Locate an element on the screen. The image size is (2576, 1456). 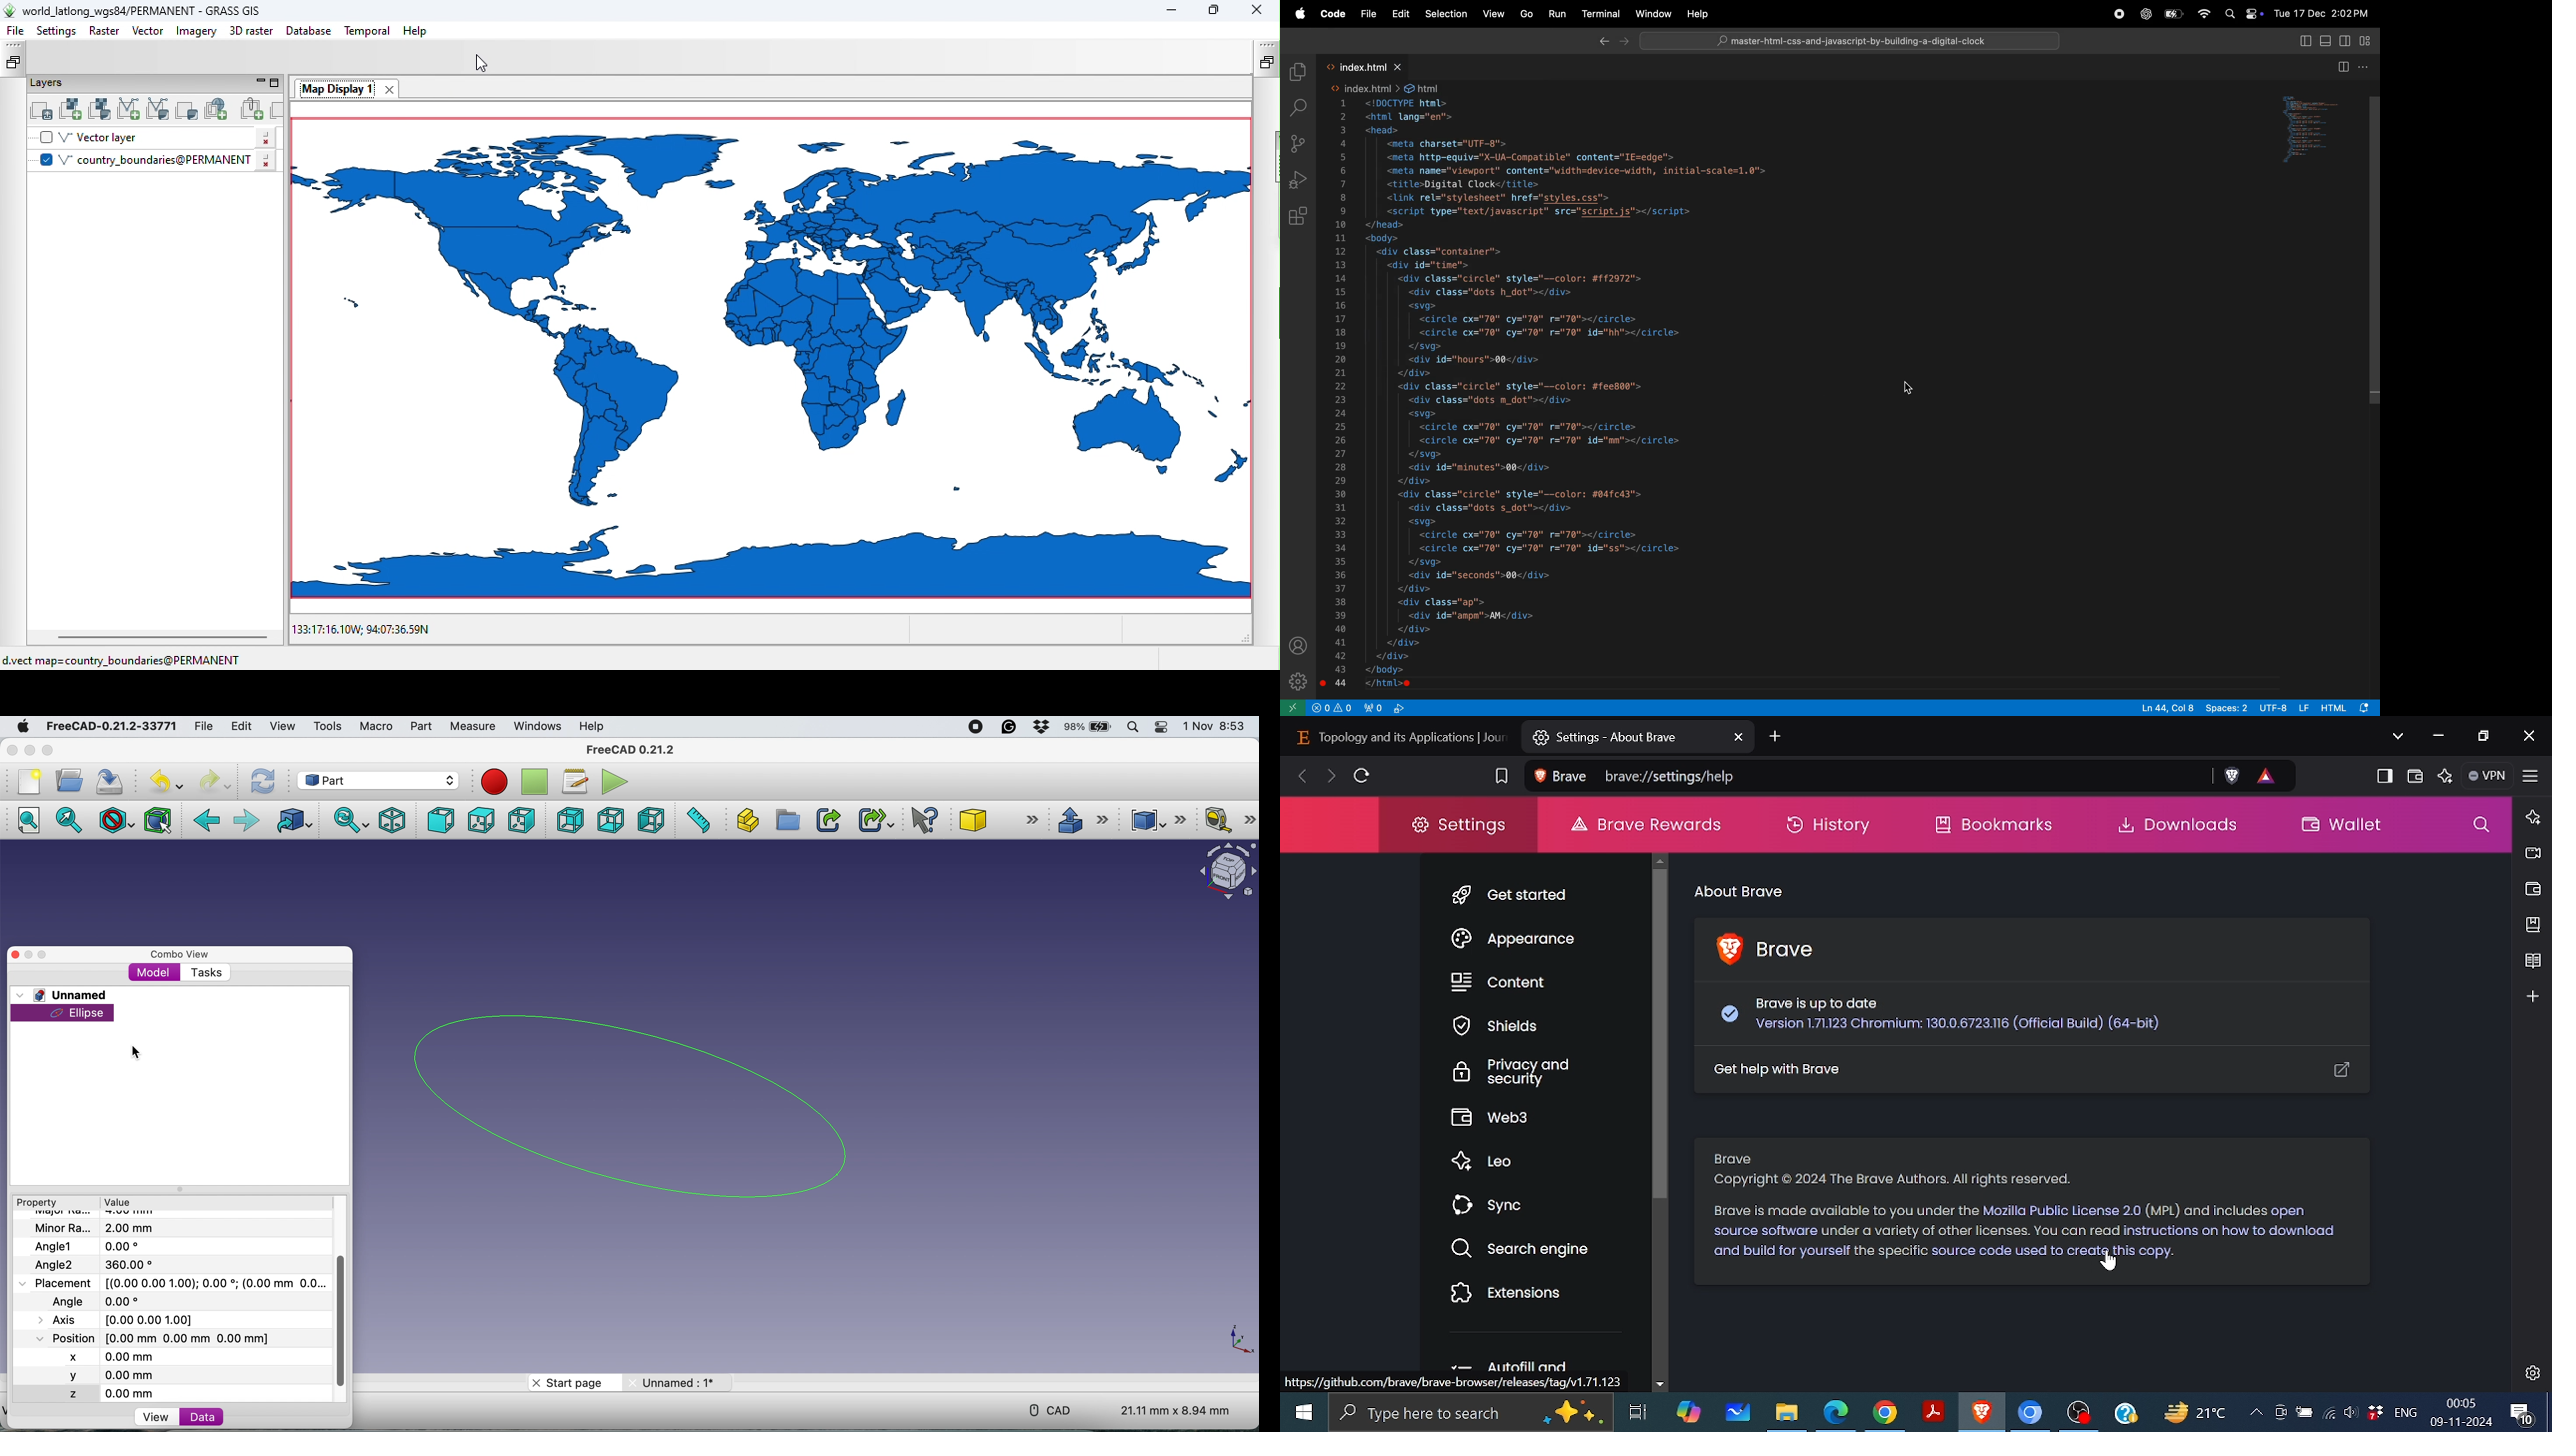
top is located at coordinates (485, 820).